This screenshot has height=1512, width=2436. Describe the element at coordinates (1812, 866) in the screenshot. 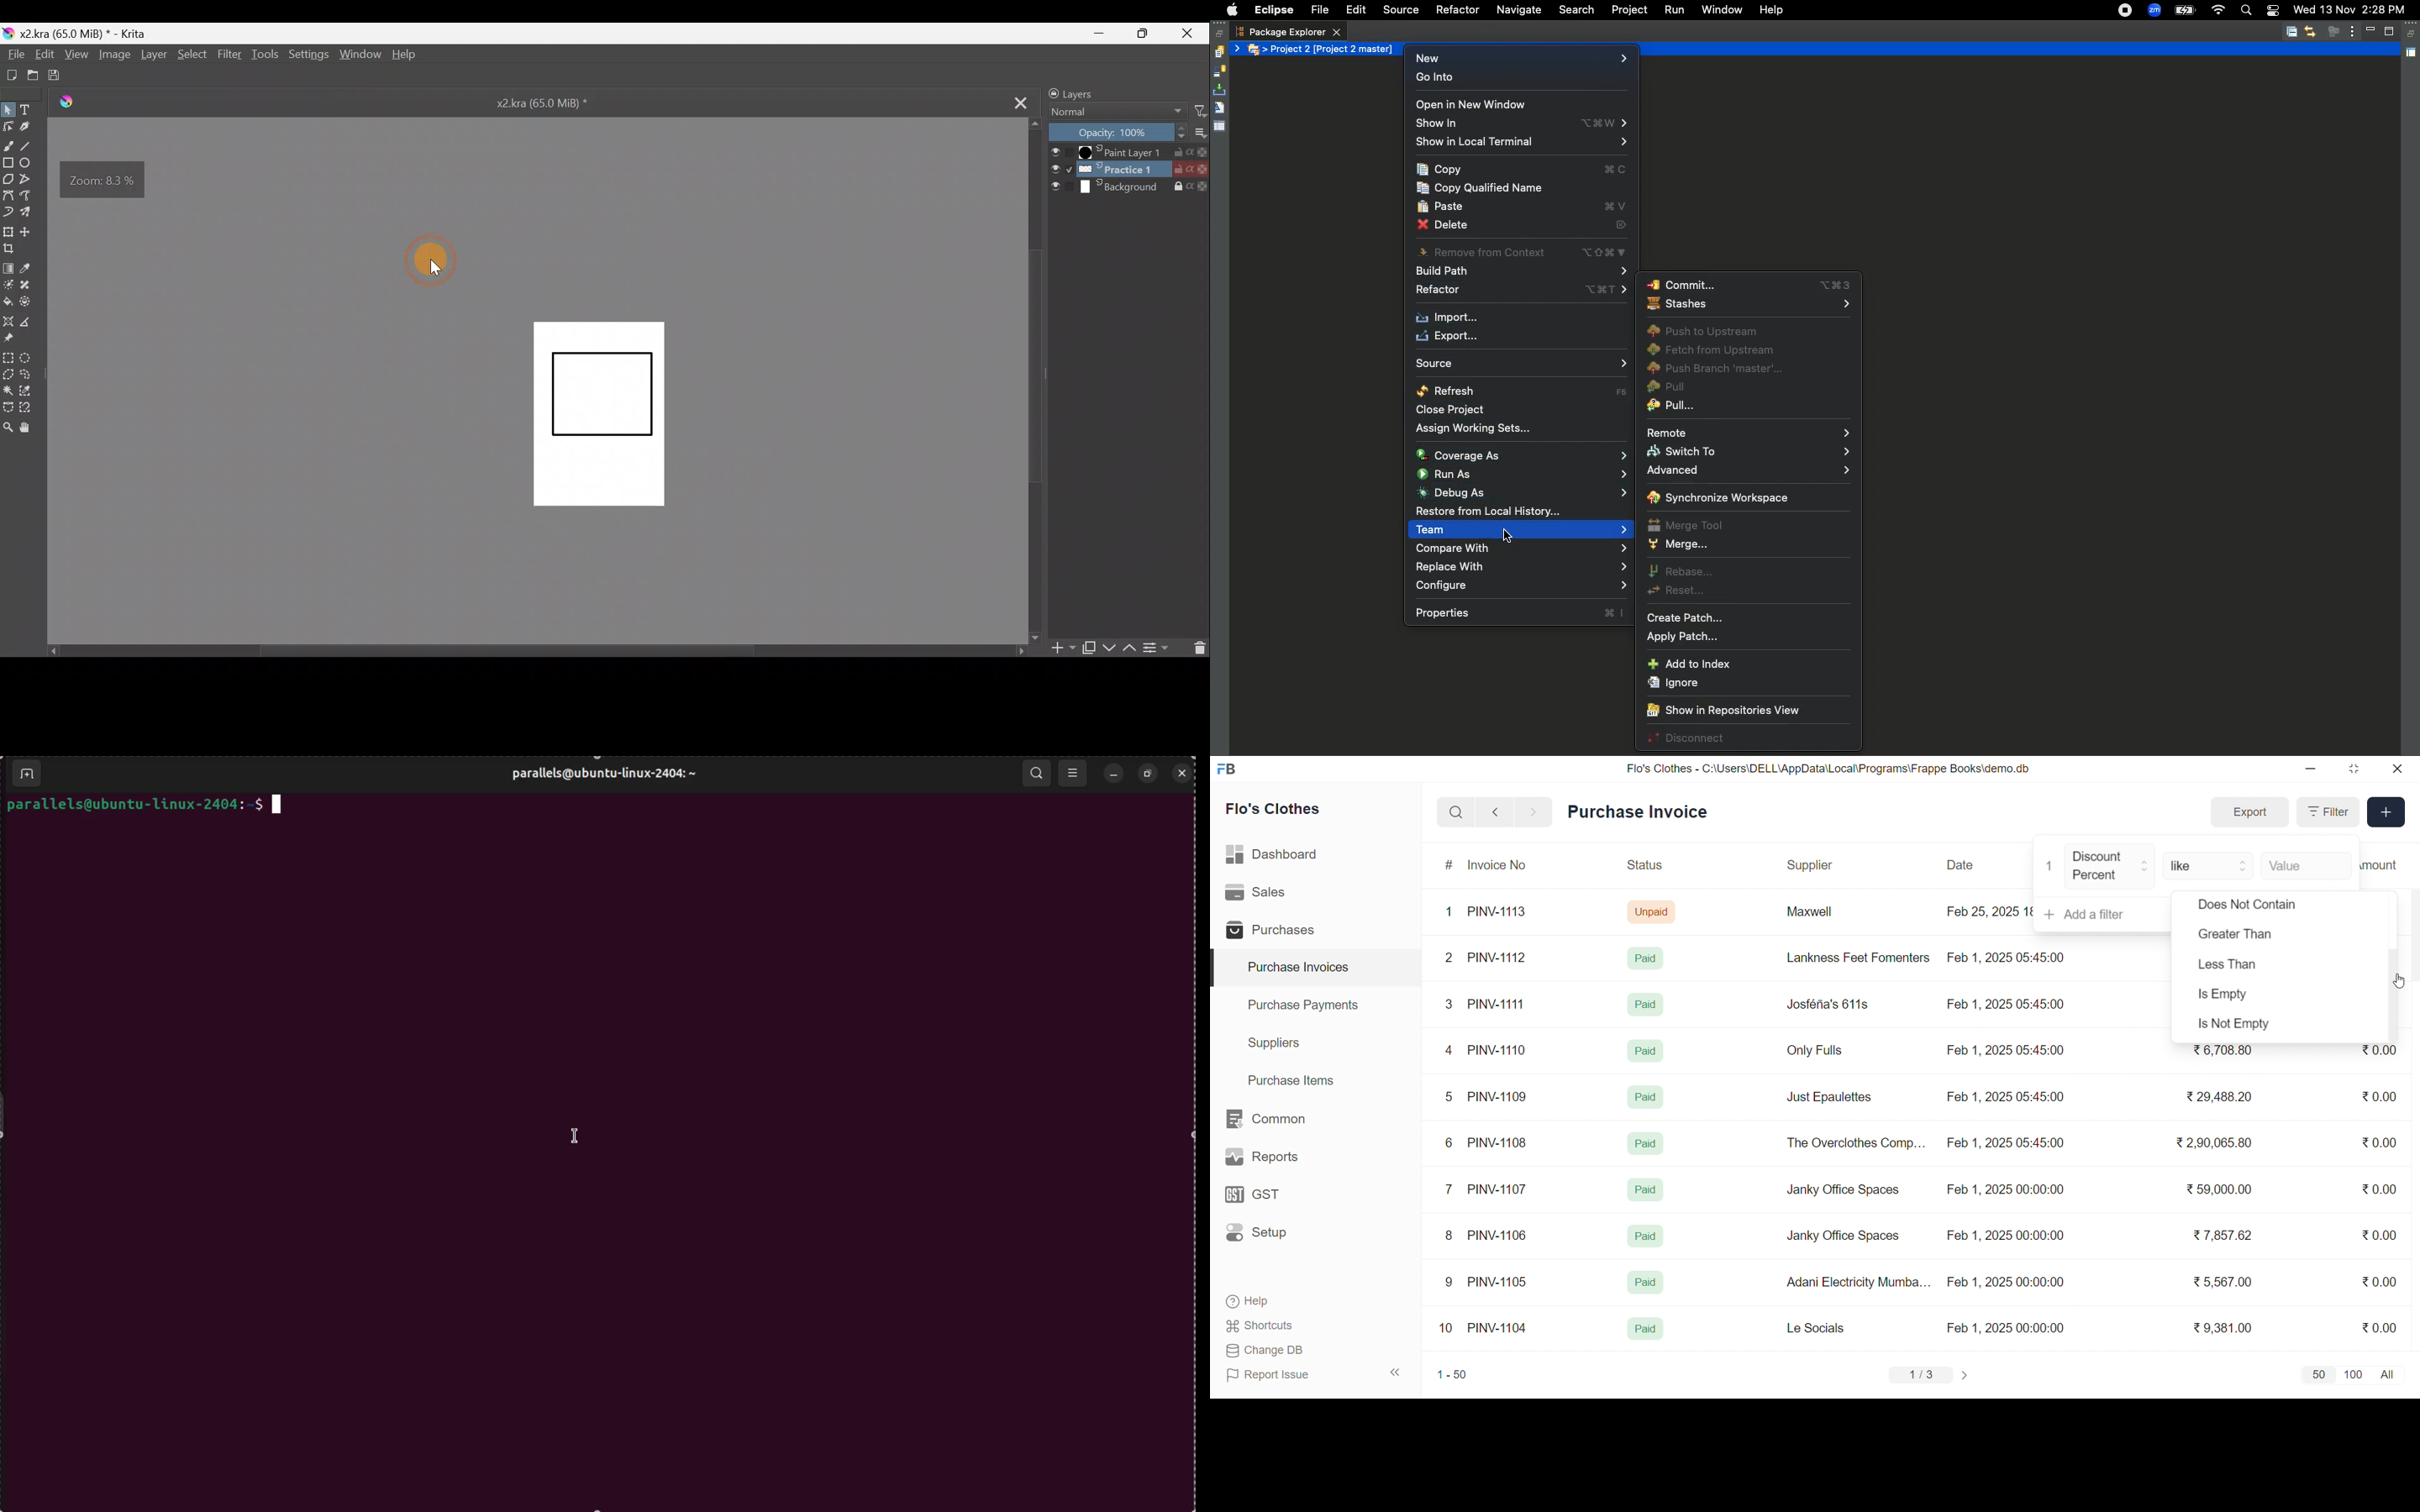

I see `Supplier` at that location.